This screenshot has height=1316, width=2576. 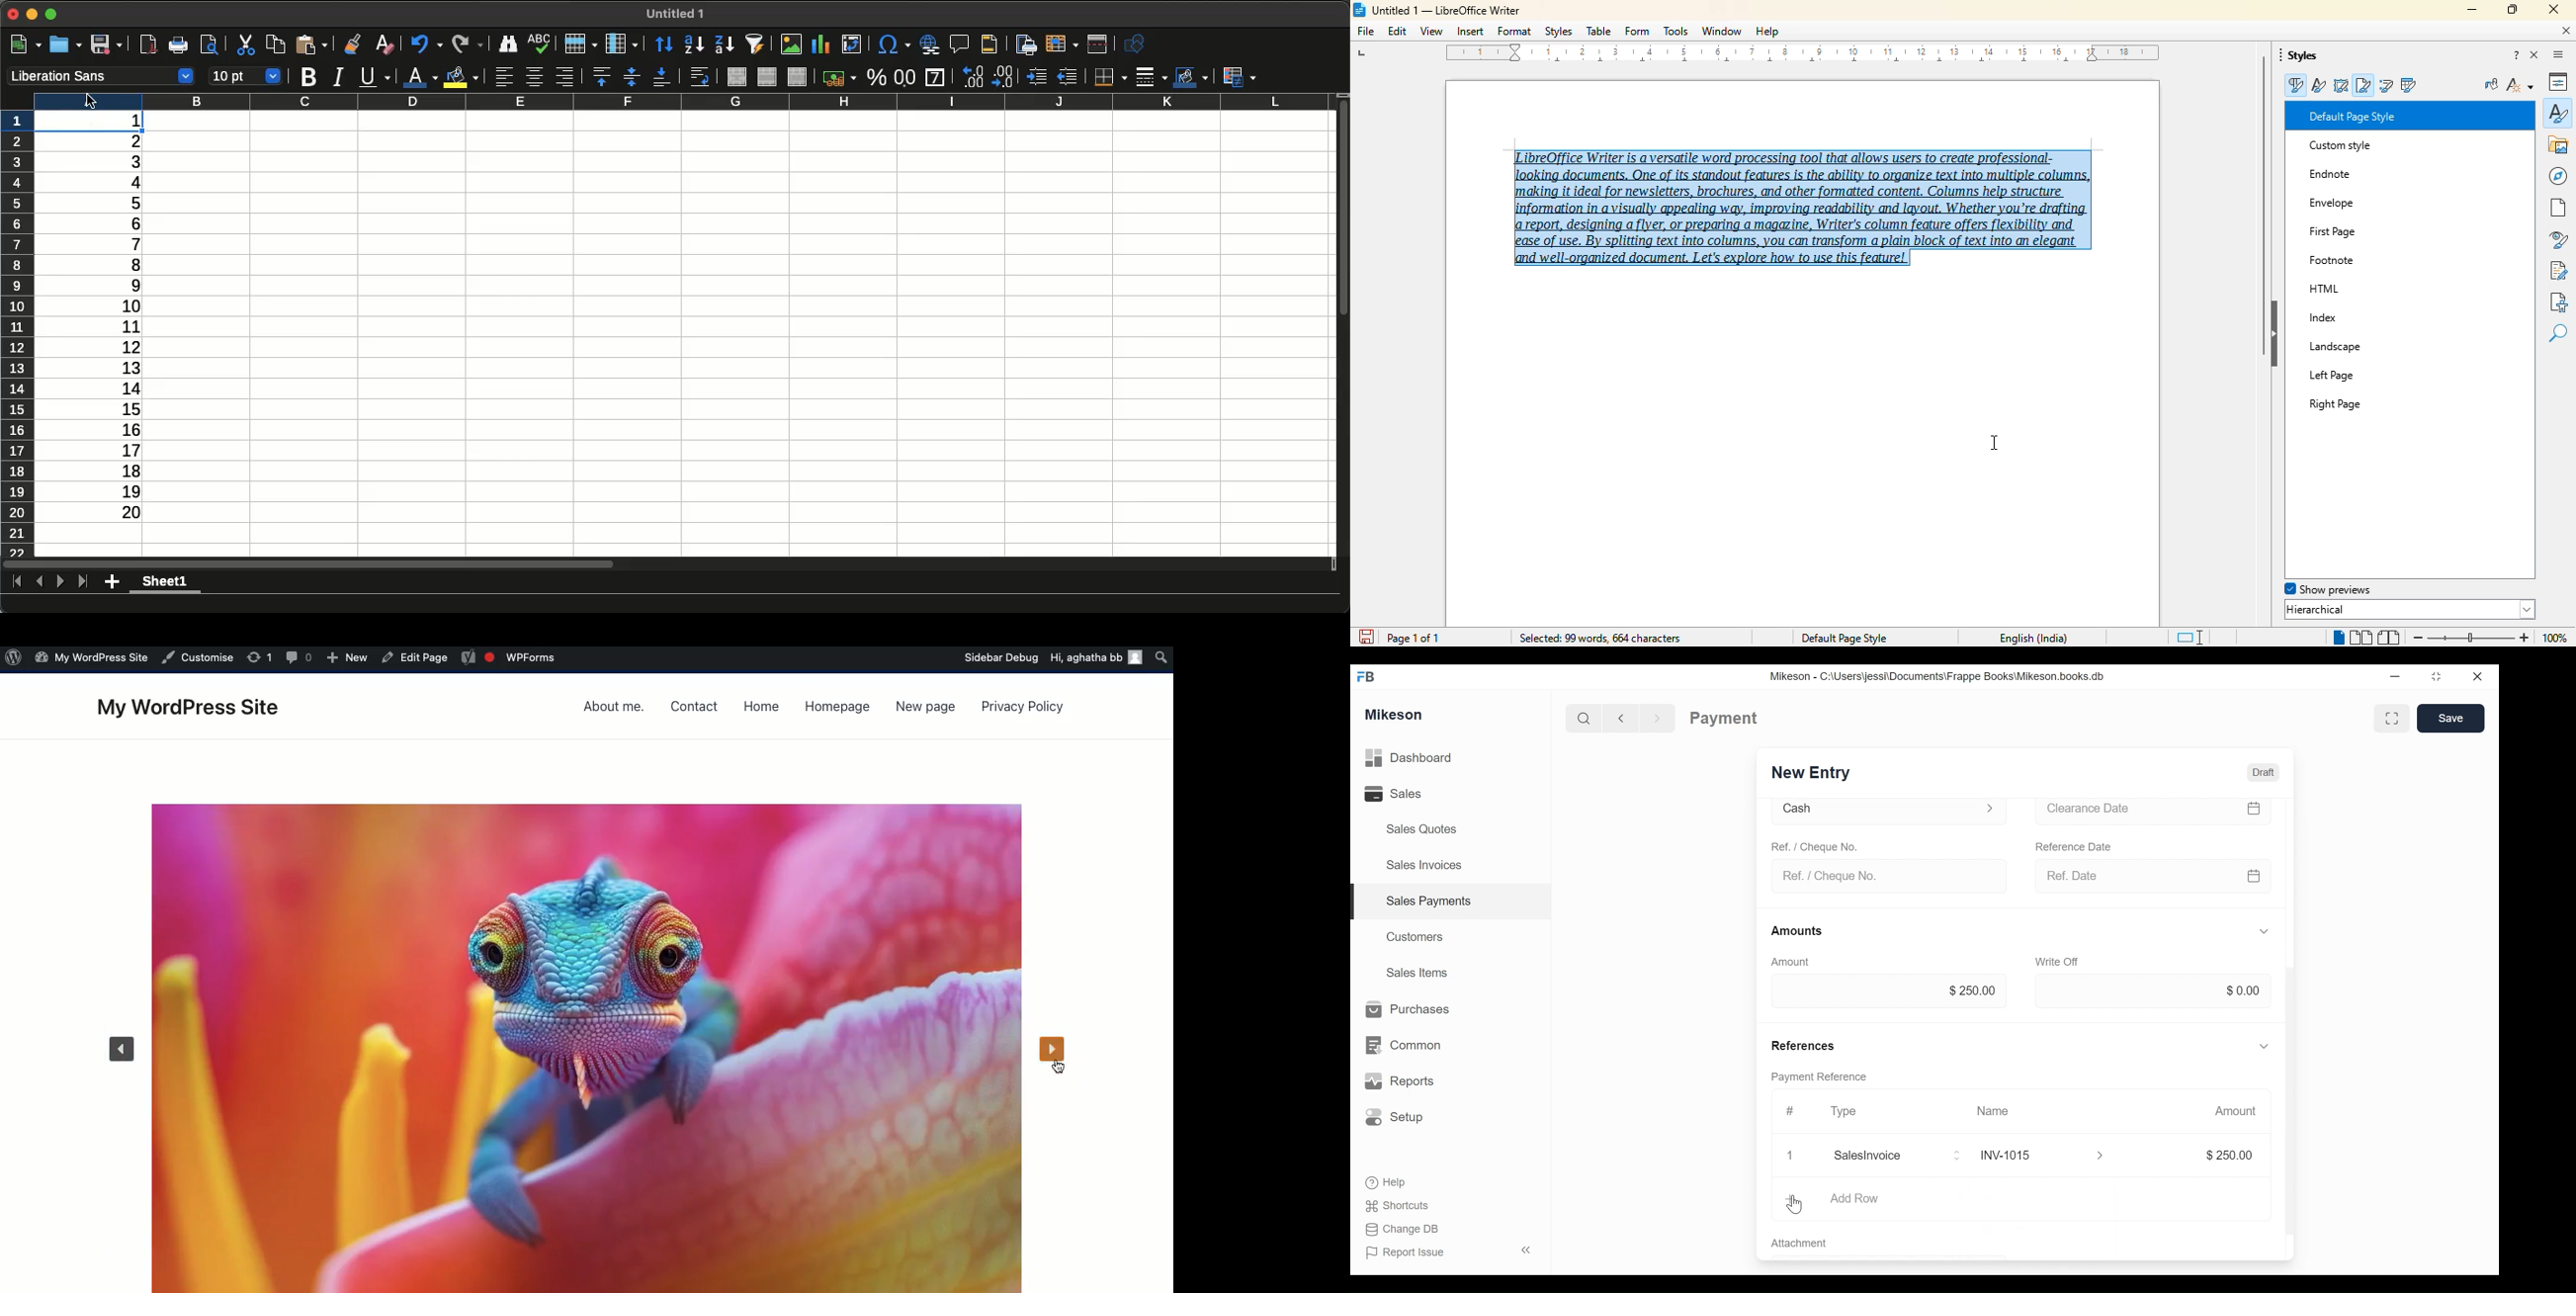 I want to click on Name, so click(x=1996, y=1111).